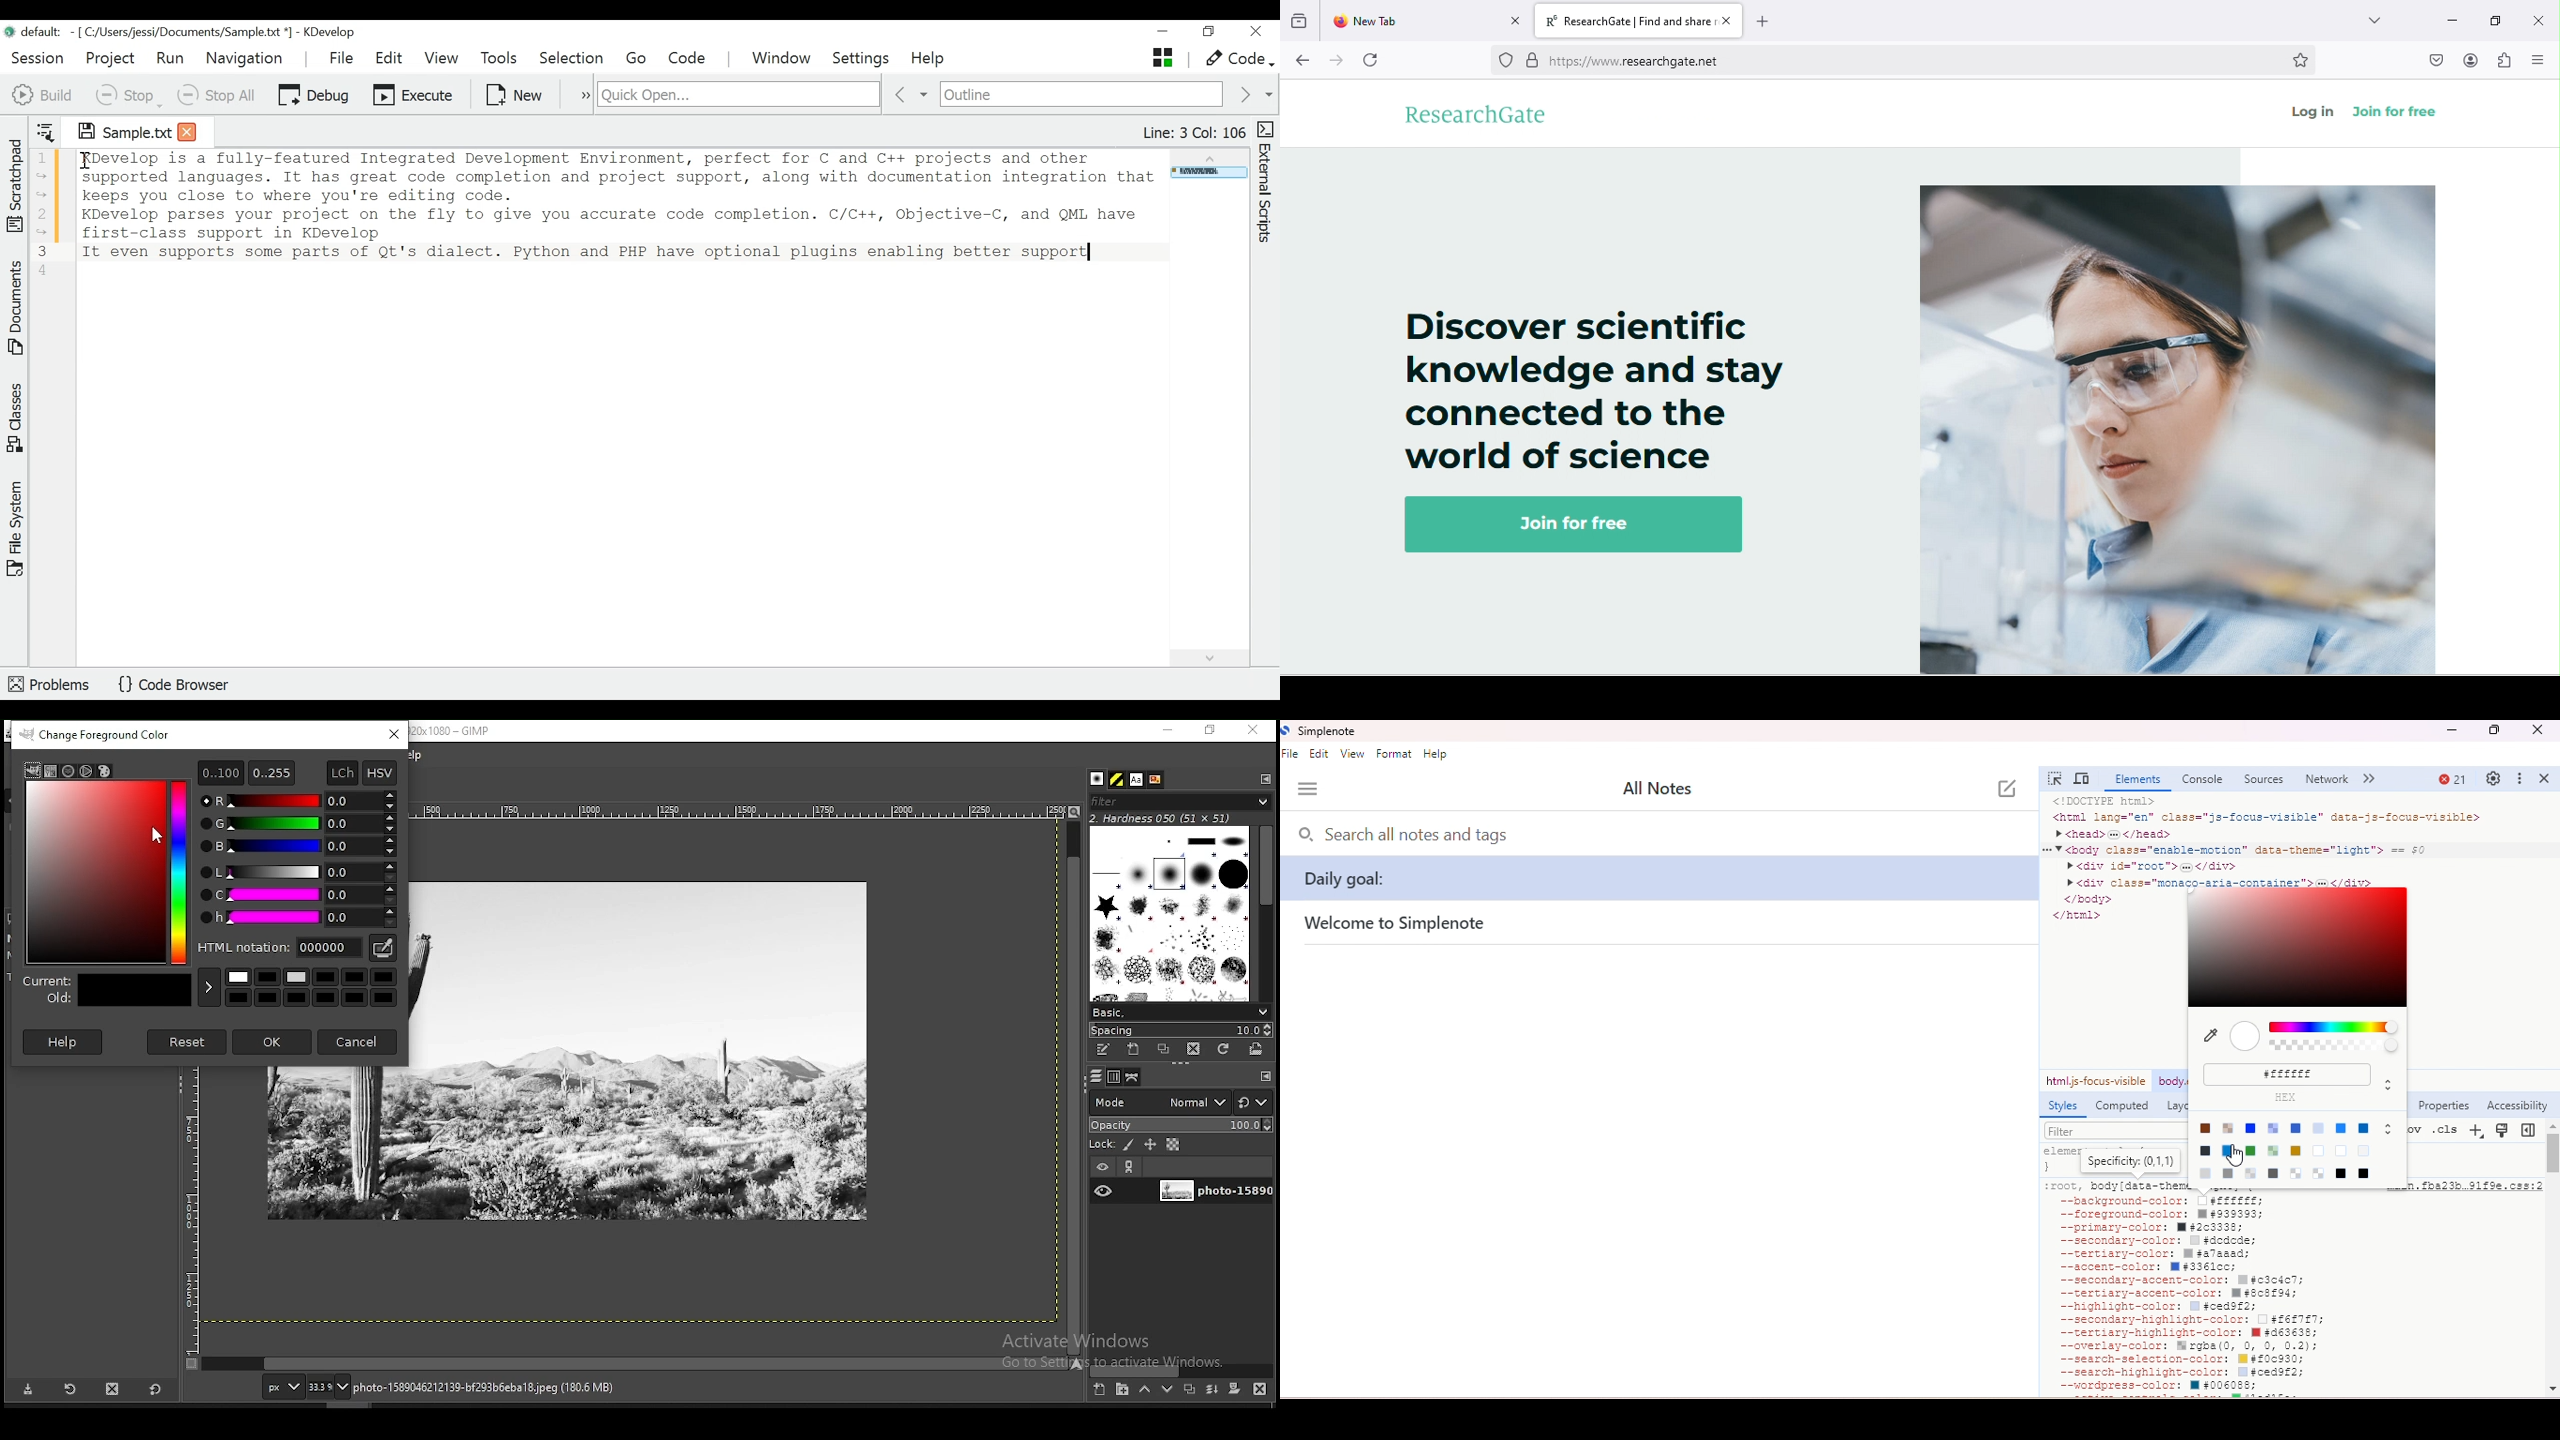 This screenshot has width=2576, height=1456. I want to click on restore, so click(1211, 730).